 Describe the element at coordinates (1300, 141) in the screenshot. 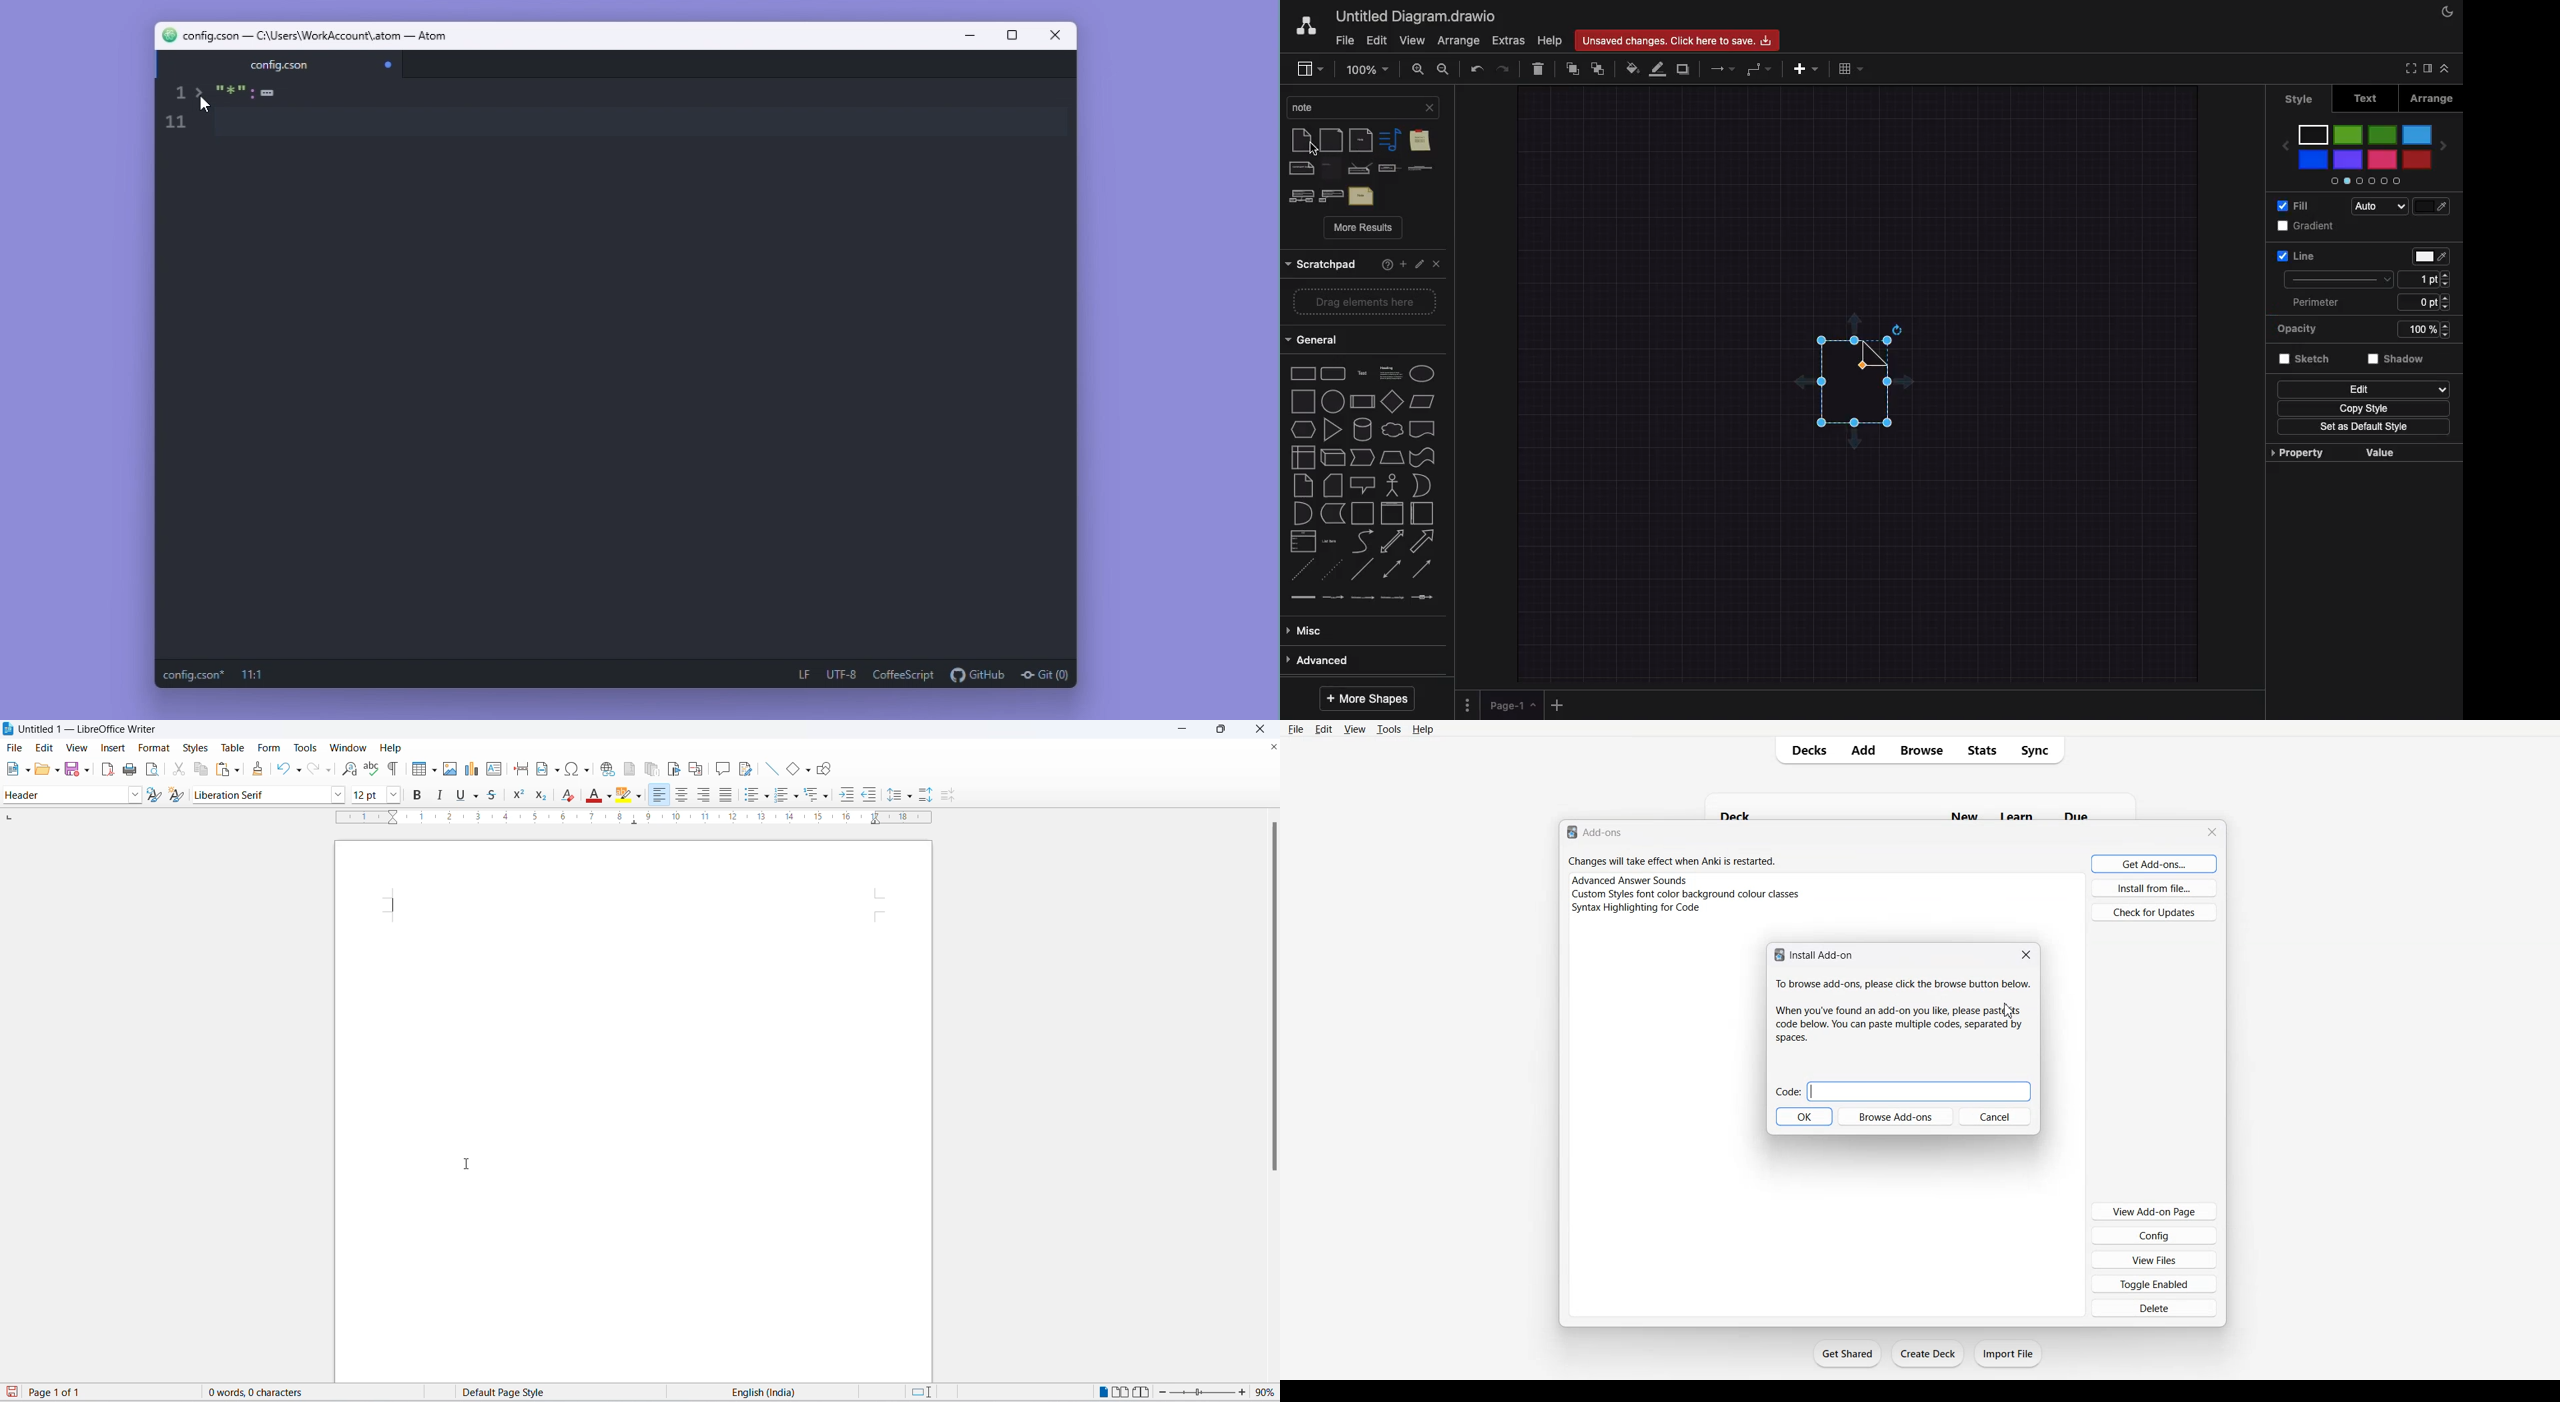

I see `note ` at that location.